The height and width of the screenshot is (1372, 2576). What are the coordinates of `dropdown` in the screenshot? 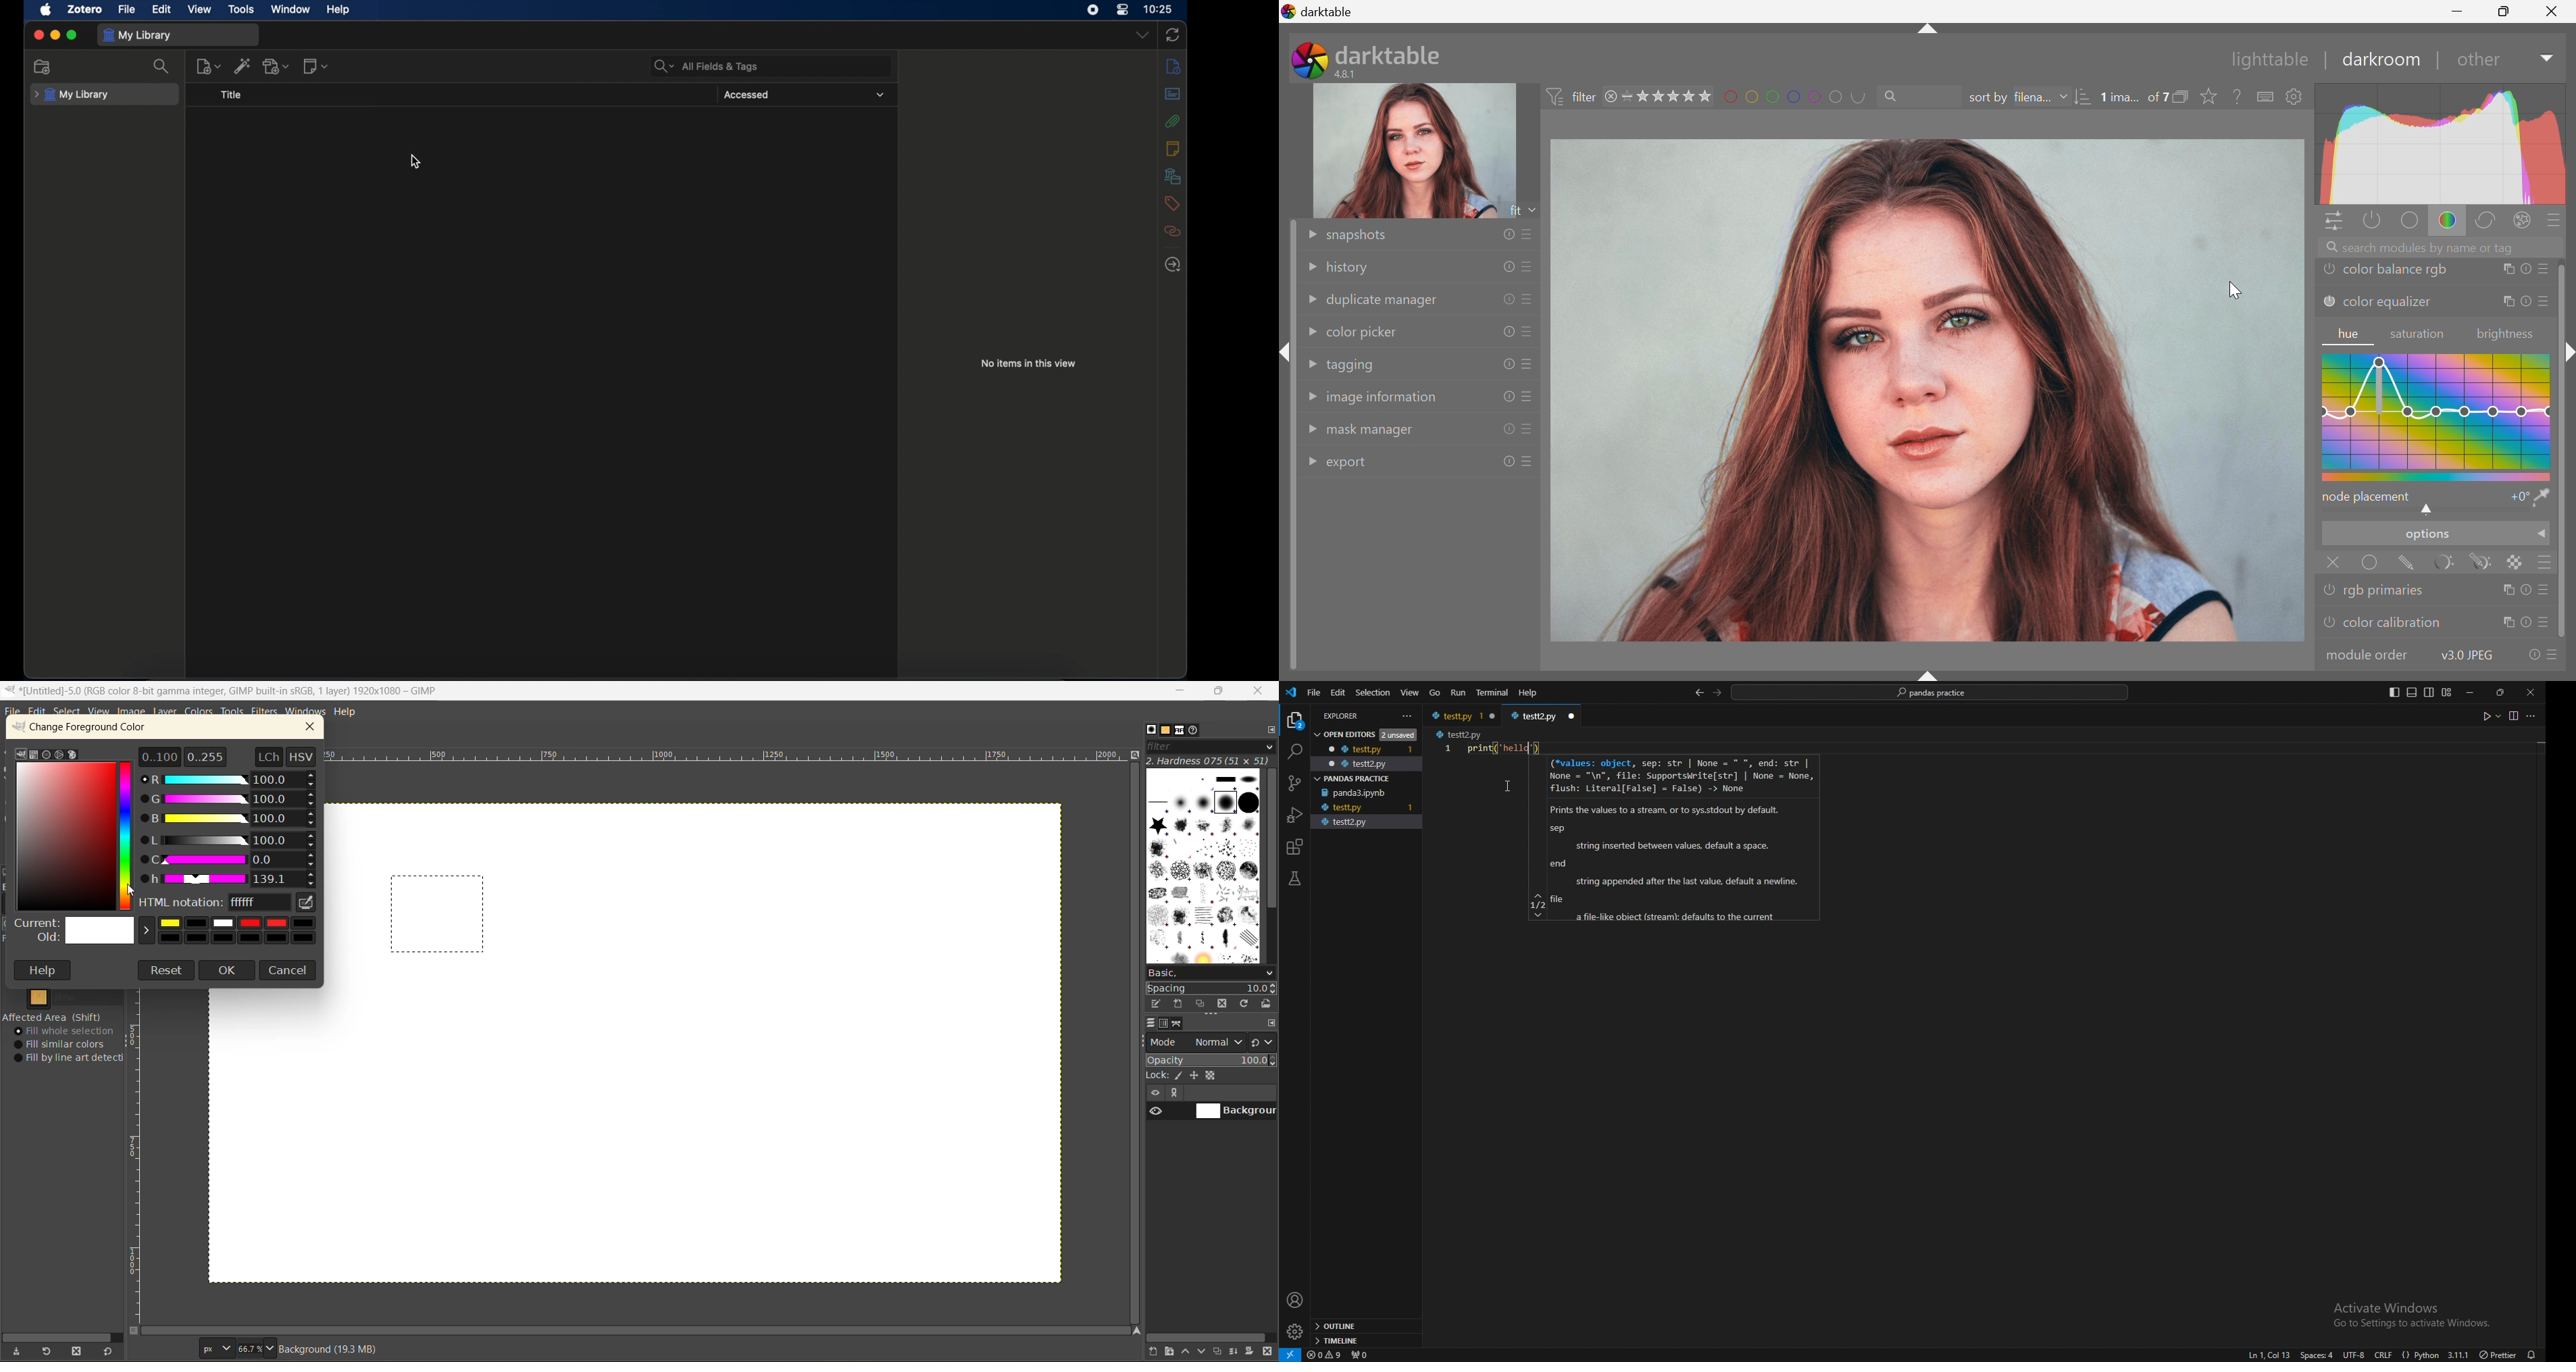 It's located at (880, 95).